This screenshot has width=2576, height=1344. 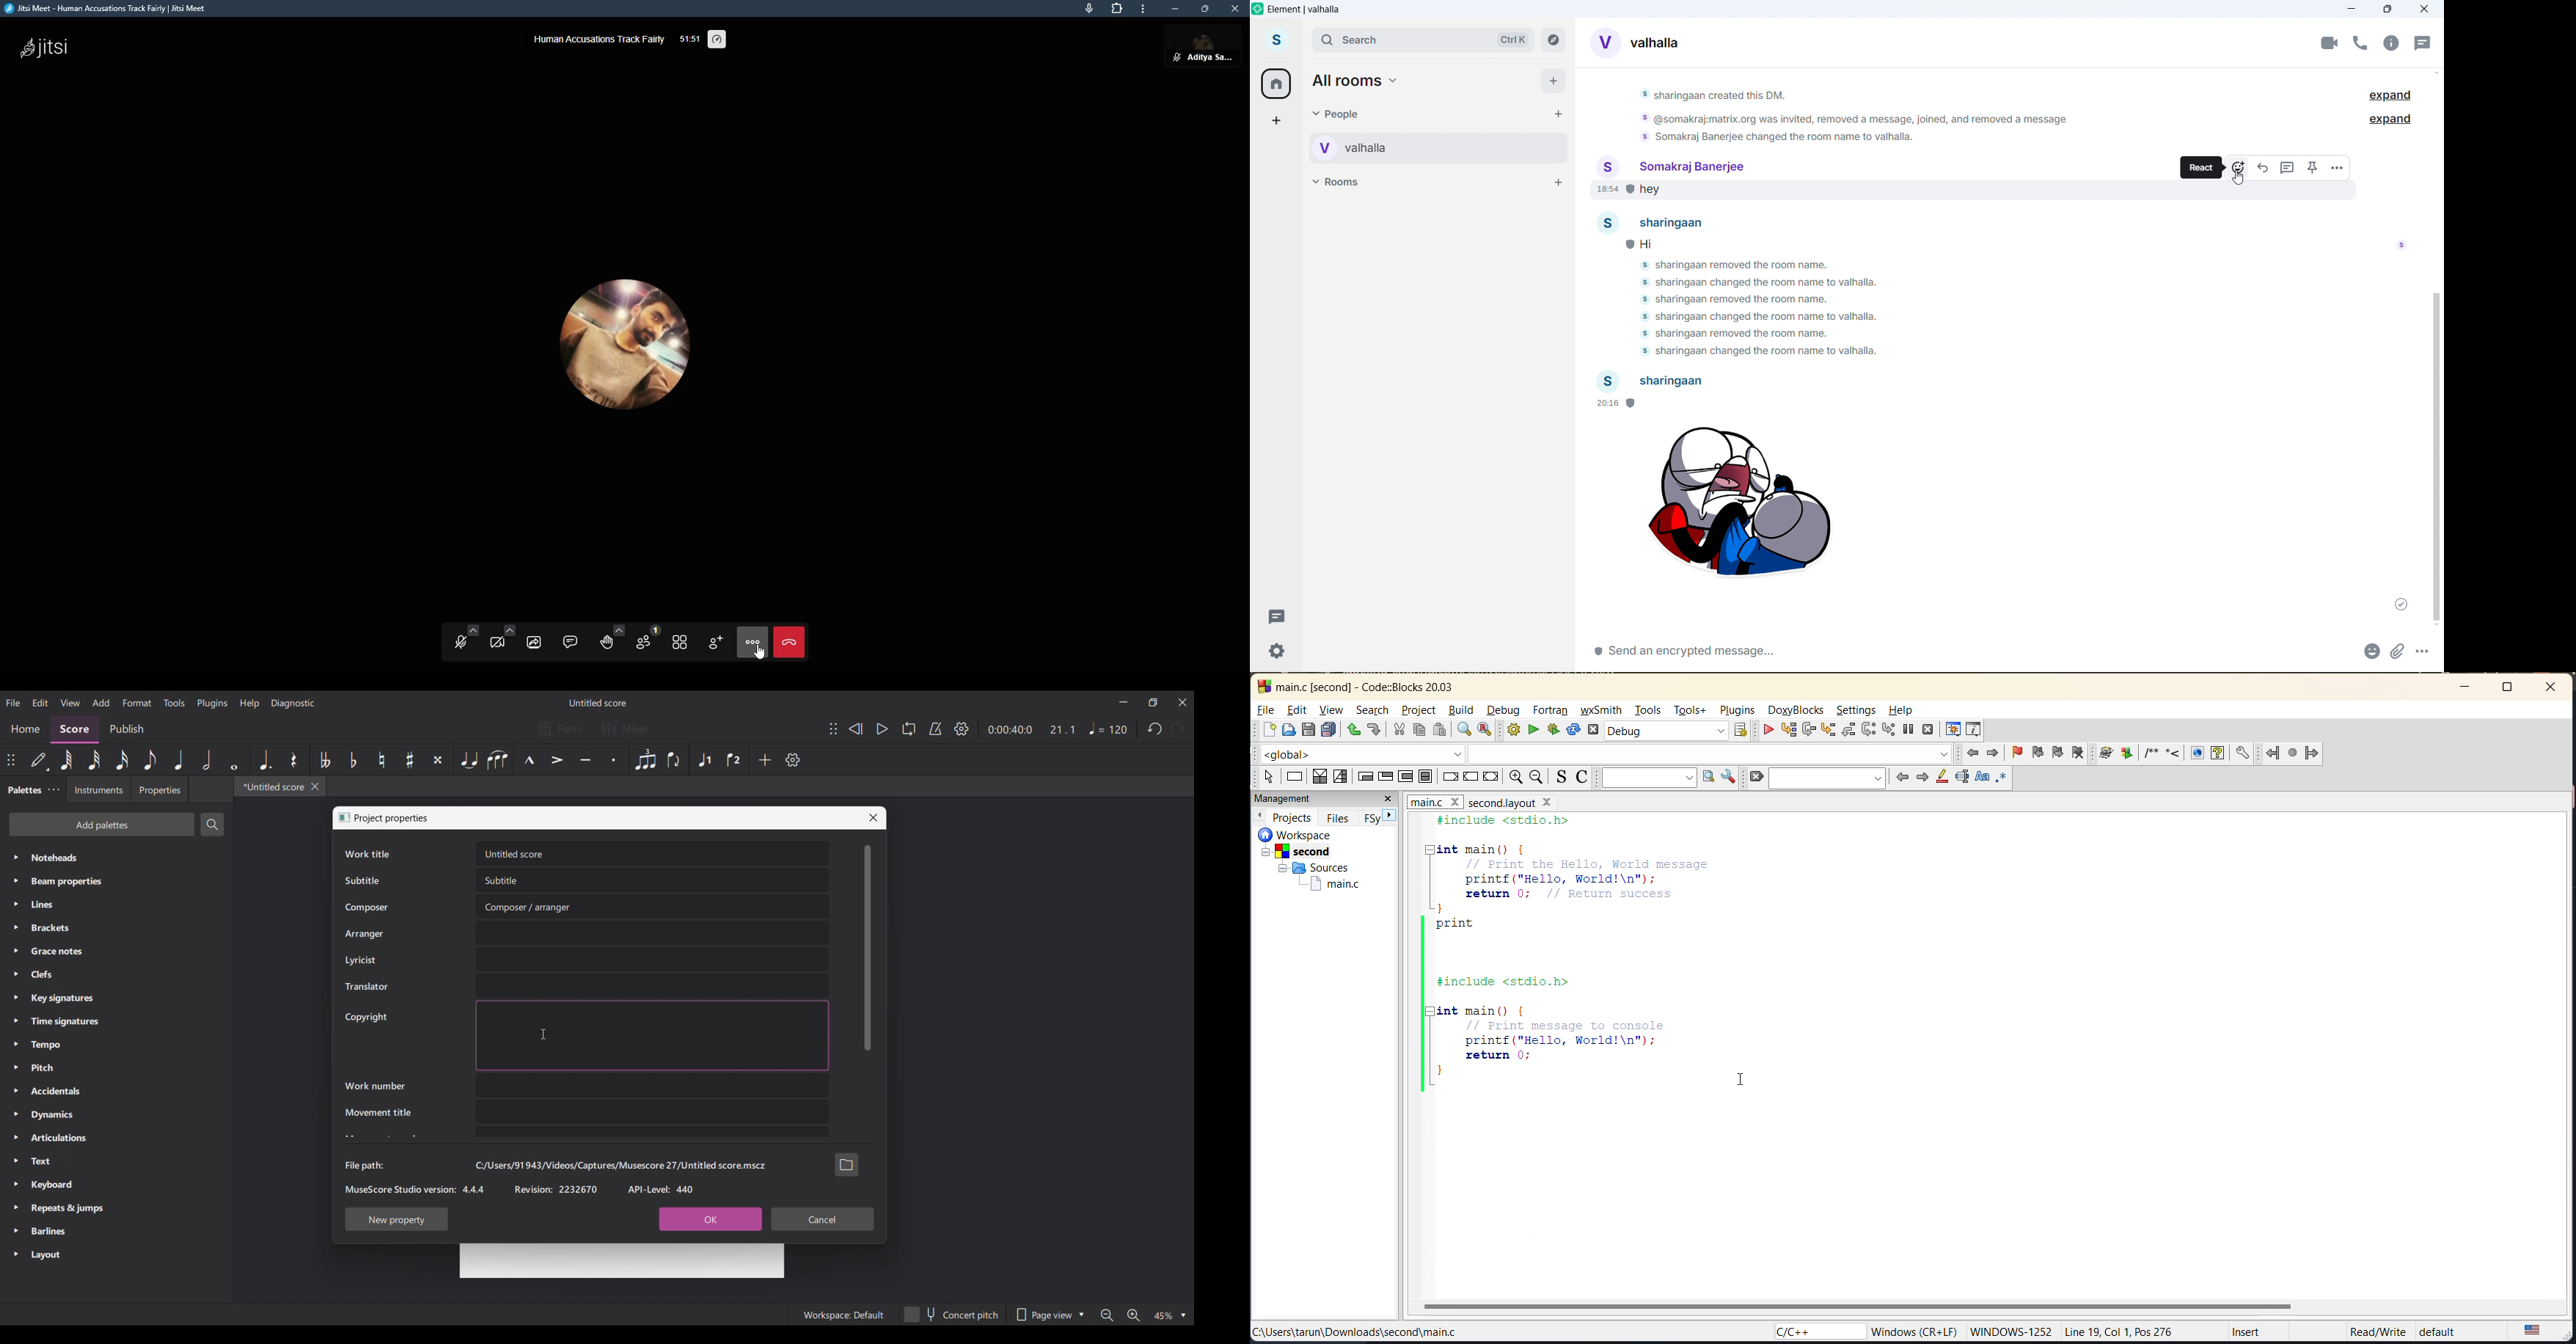 What do you see at coordinates (1333, 711) in the screenshot?
I see `view` at bounding box center [1333, 711].